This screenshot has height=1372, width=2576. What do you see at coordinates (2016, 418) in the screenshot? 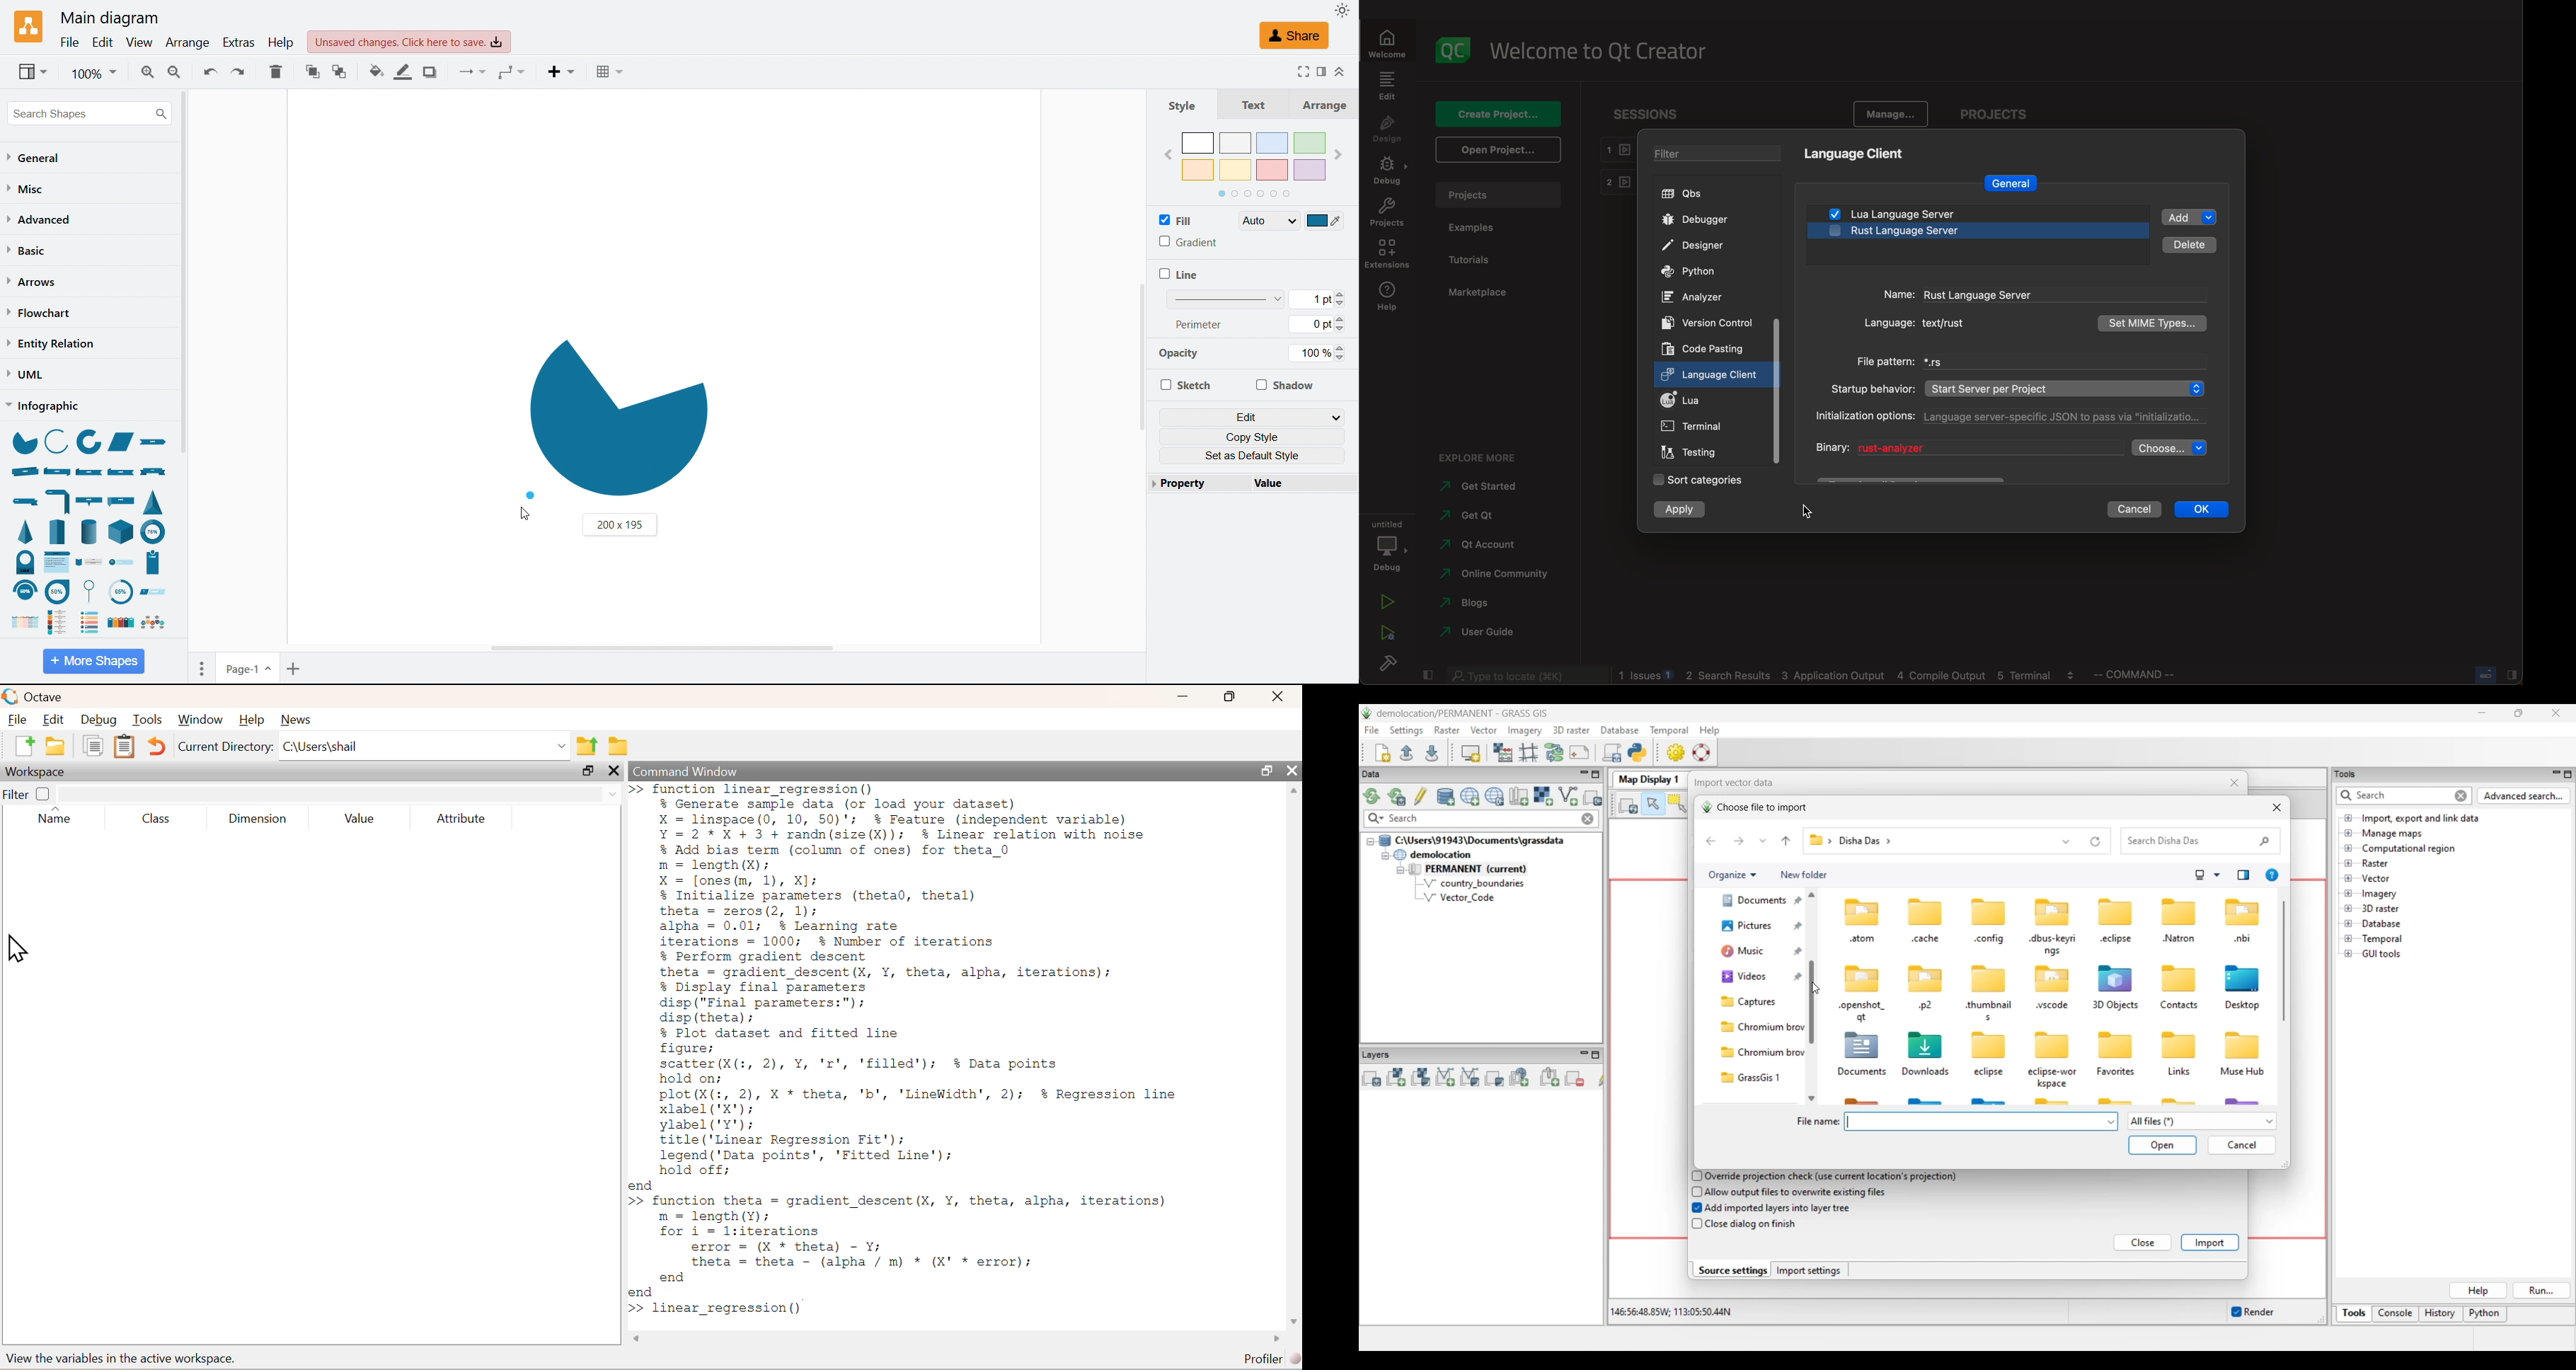
I see `options` at bounding box center [2016, 418].